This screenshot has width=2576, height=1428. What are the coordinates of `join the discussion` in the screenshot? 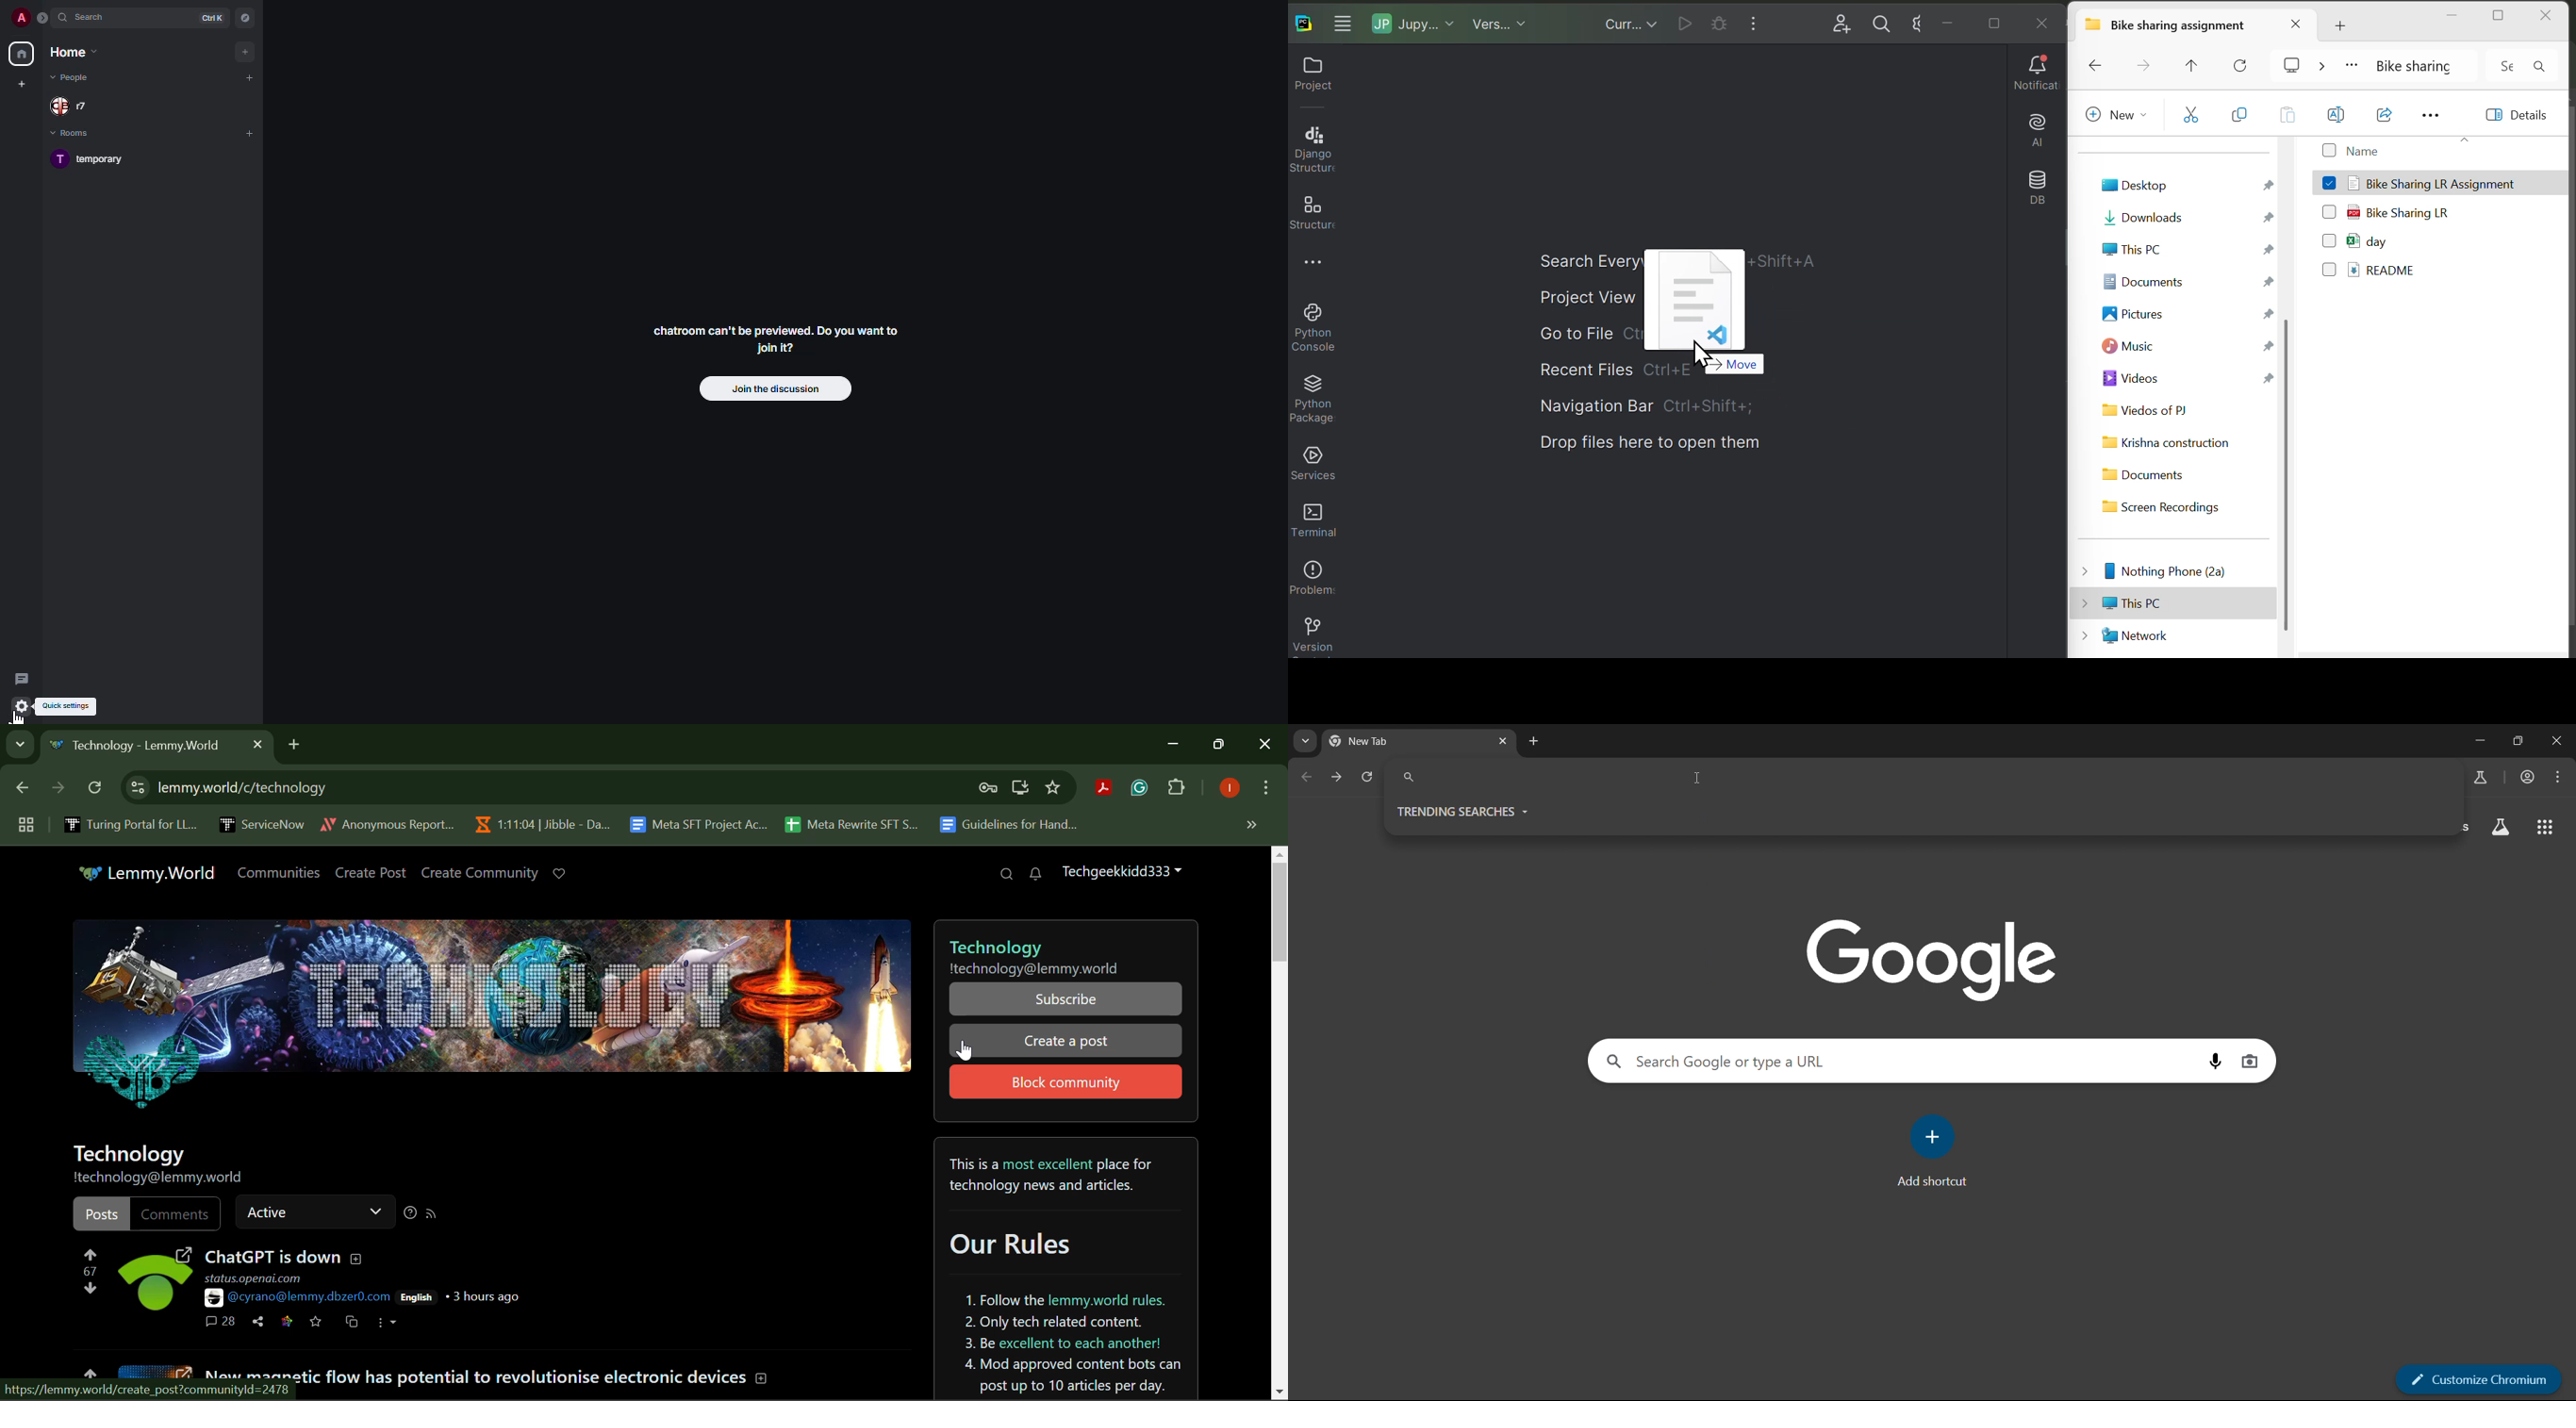 It's located at (775, 390).